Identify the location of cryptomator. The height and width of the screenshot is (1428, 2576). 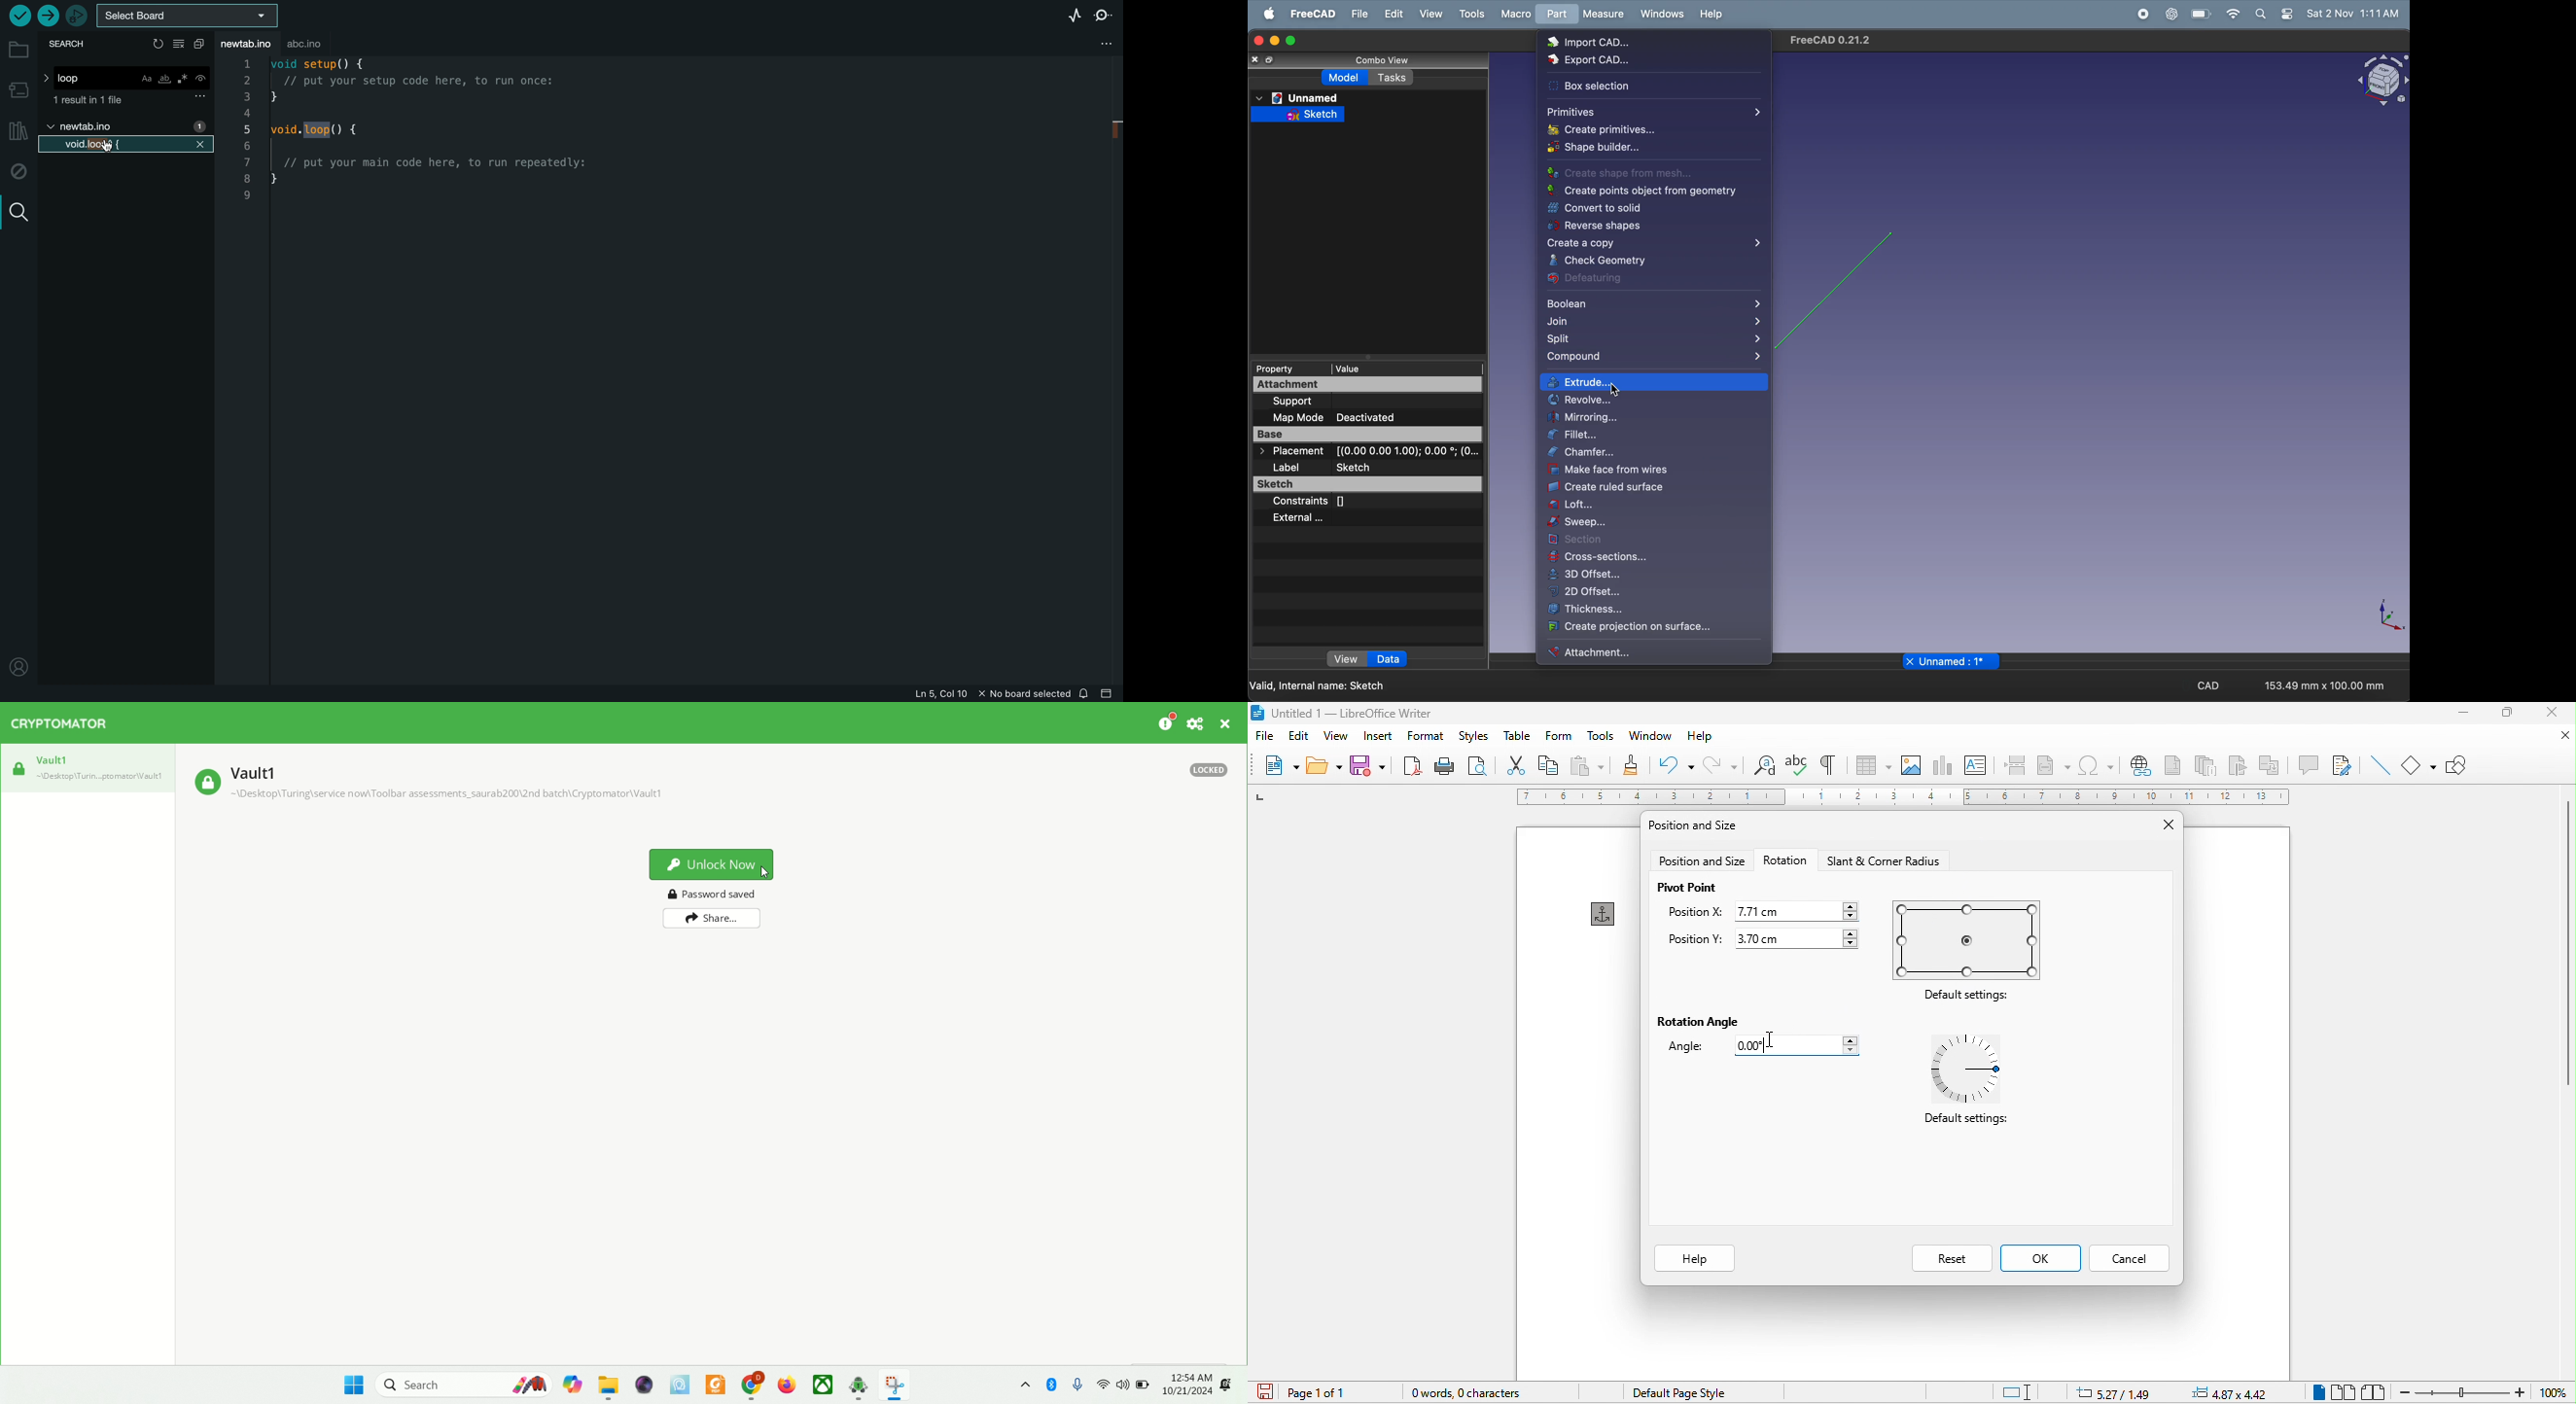
(859, 1386).